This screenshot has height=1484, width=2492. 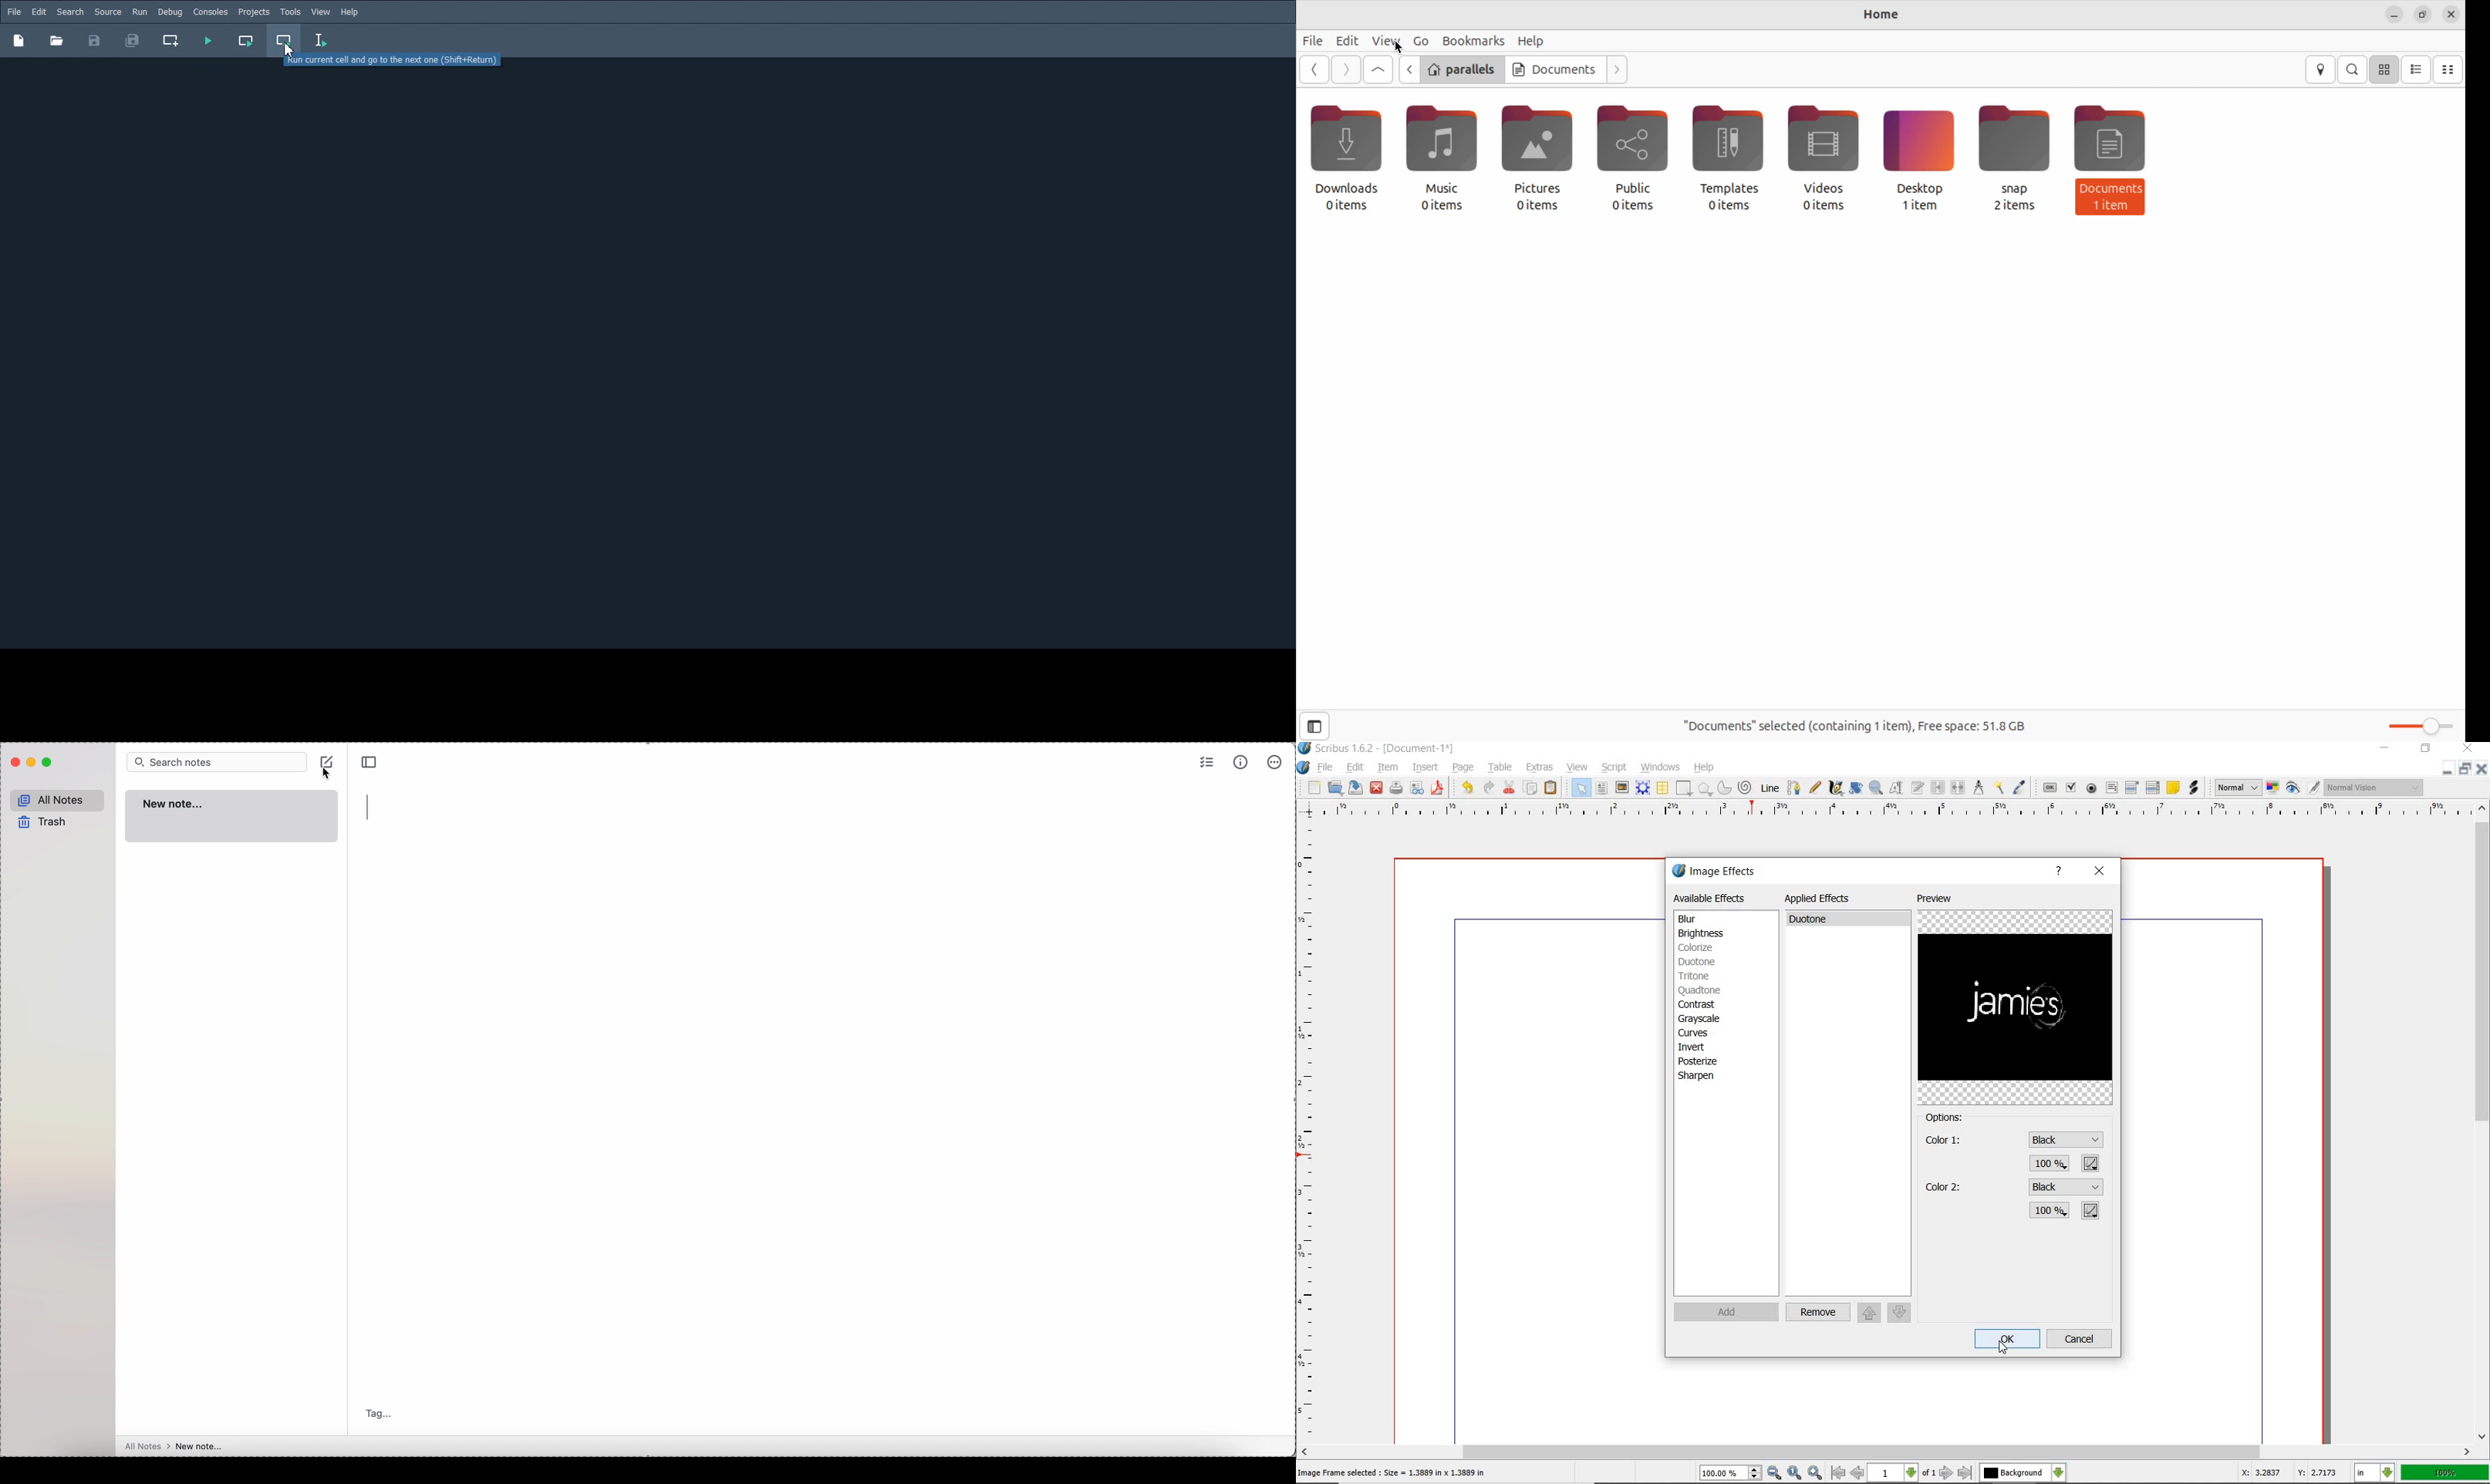 What do you see at coordinates (2445, 1473) in the screenshot?
I see `zoom factor` at bounding box center [2445, 1473].